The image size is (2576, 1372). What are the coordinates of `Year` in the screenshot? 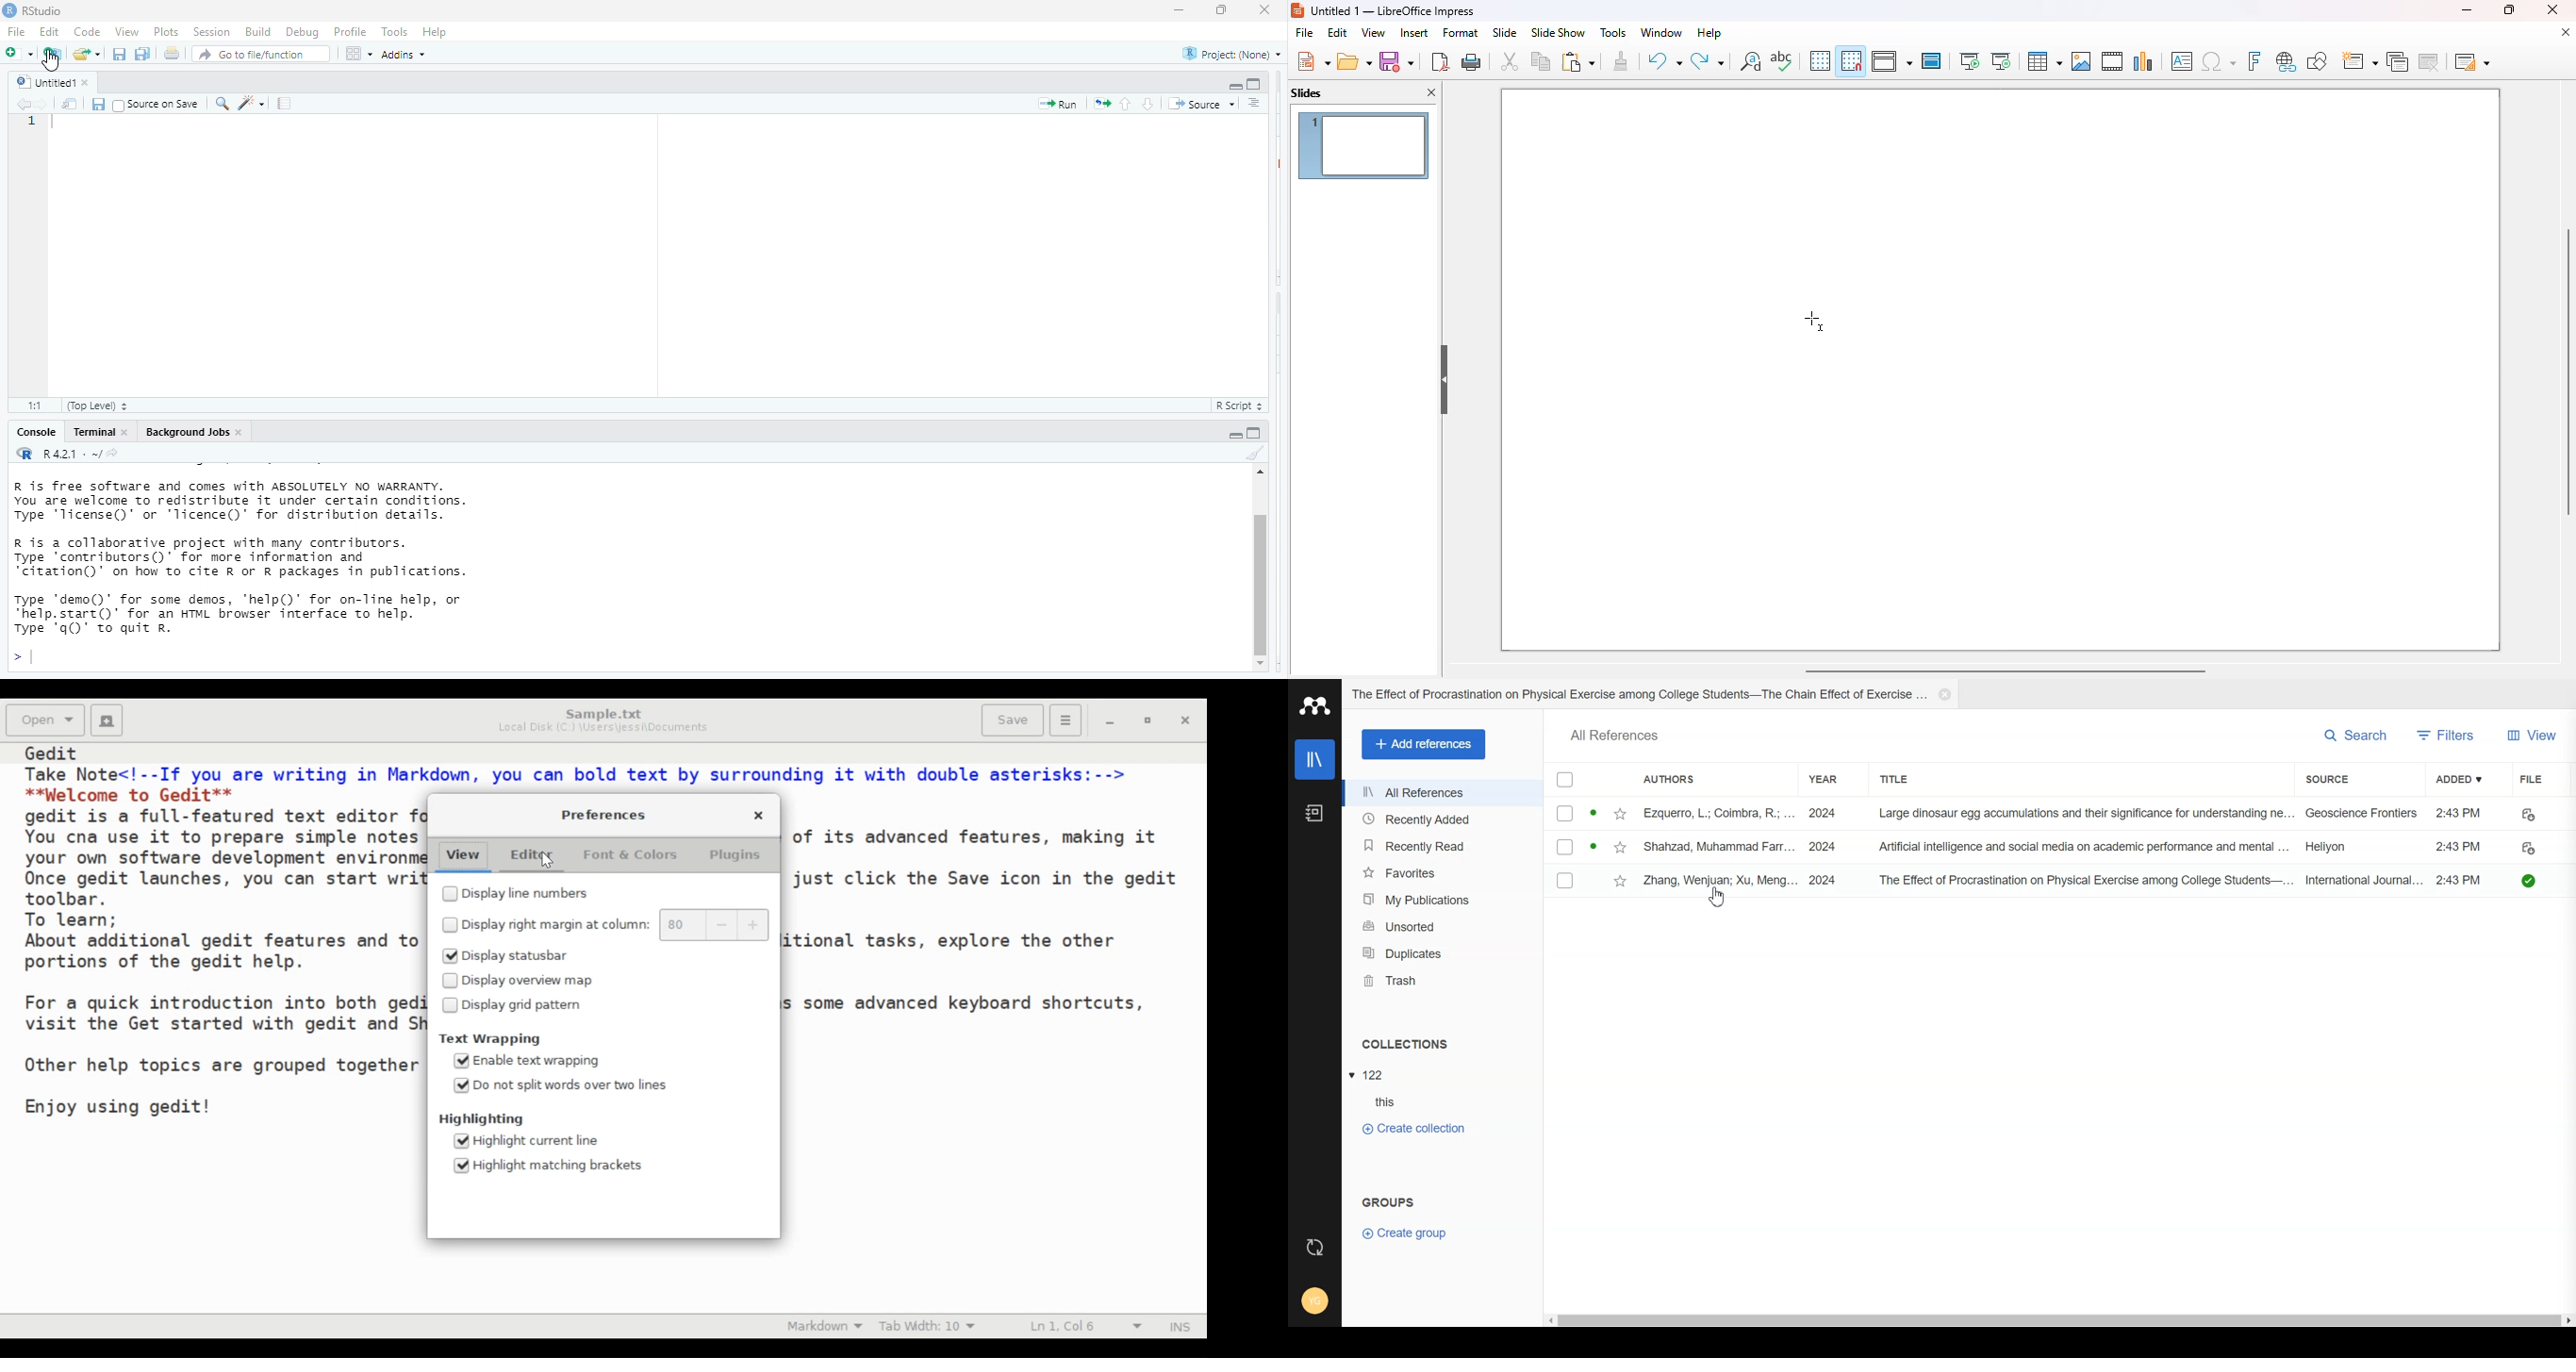 It's located at (1831, 779).